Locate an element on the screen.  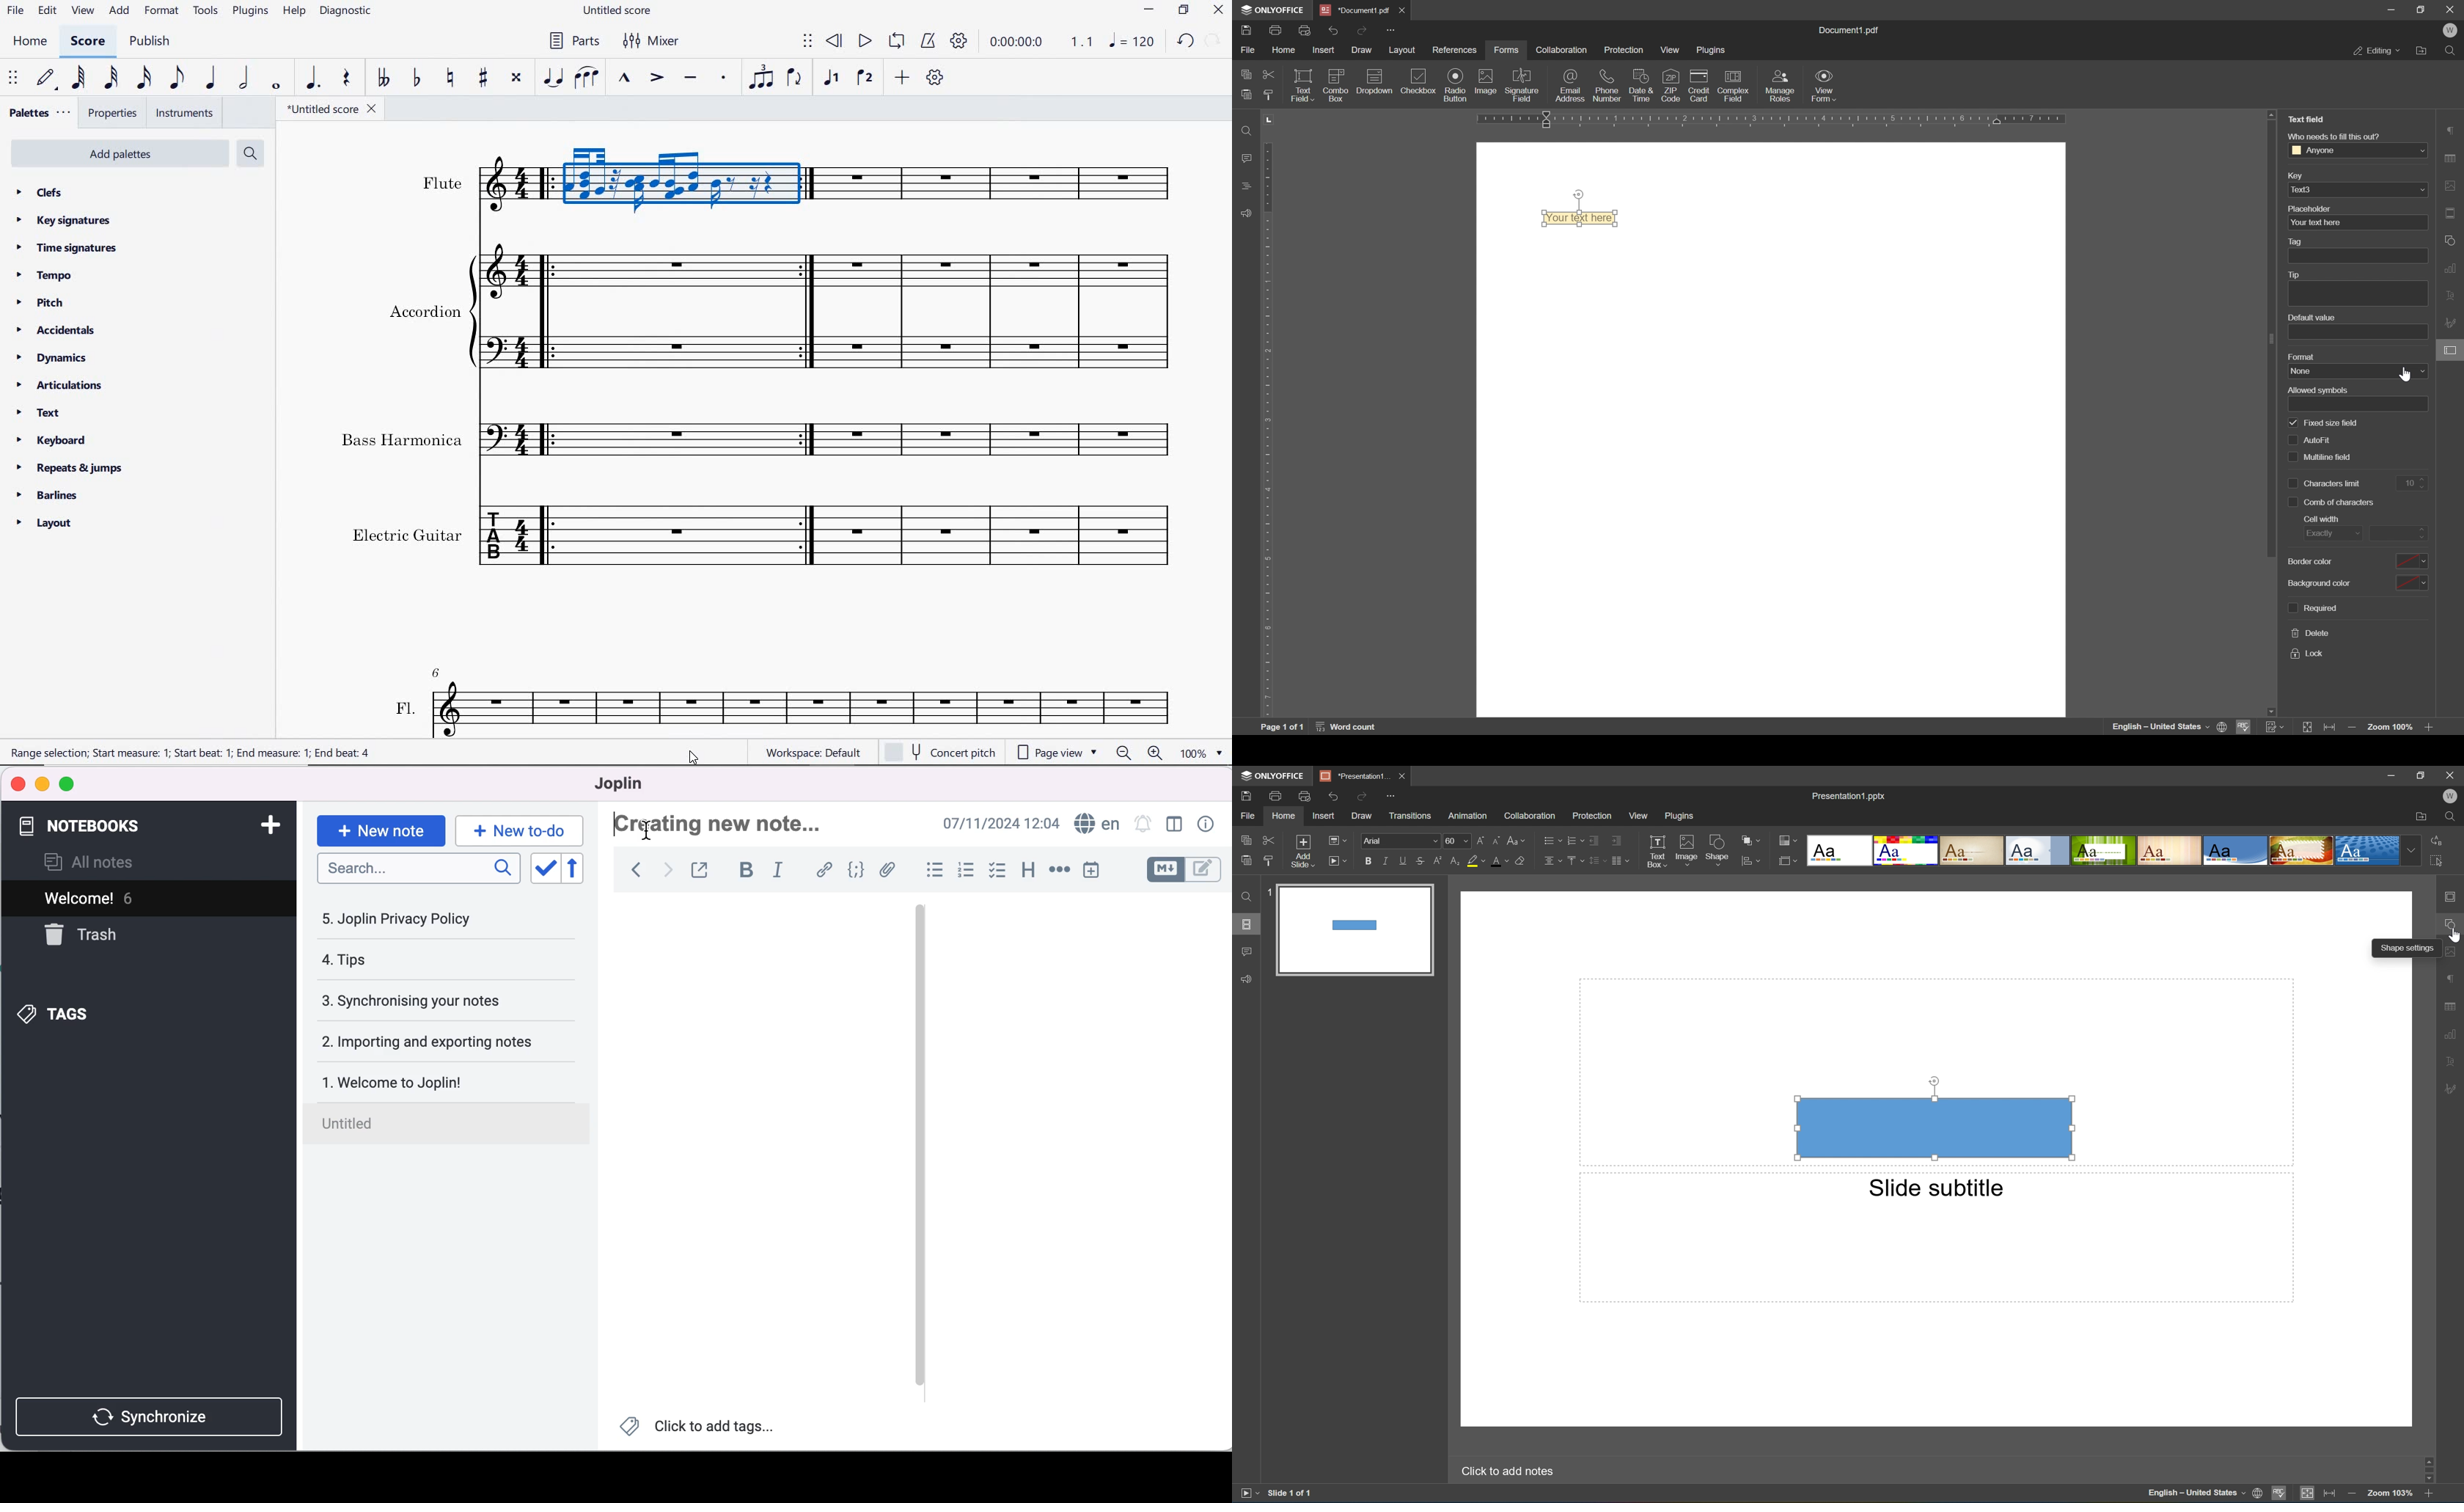
Horizontally align is located at coordinates (1551, 860).